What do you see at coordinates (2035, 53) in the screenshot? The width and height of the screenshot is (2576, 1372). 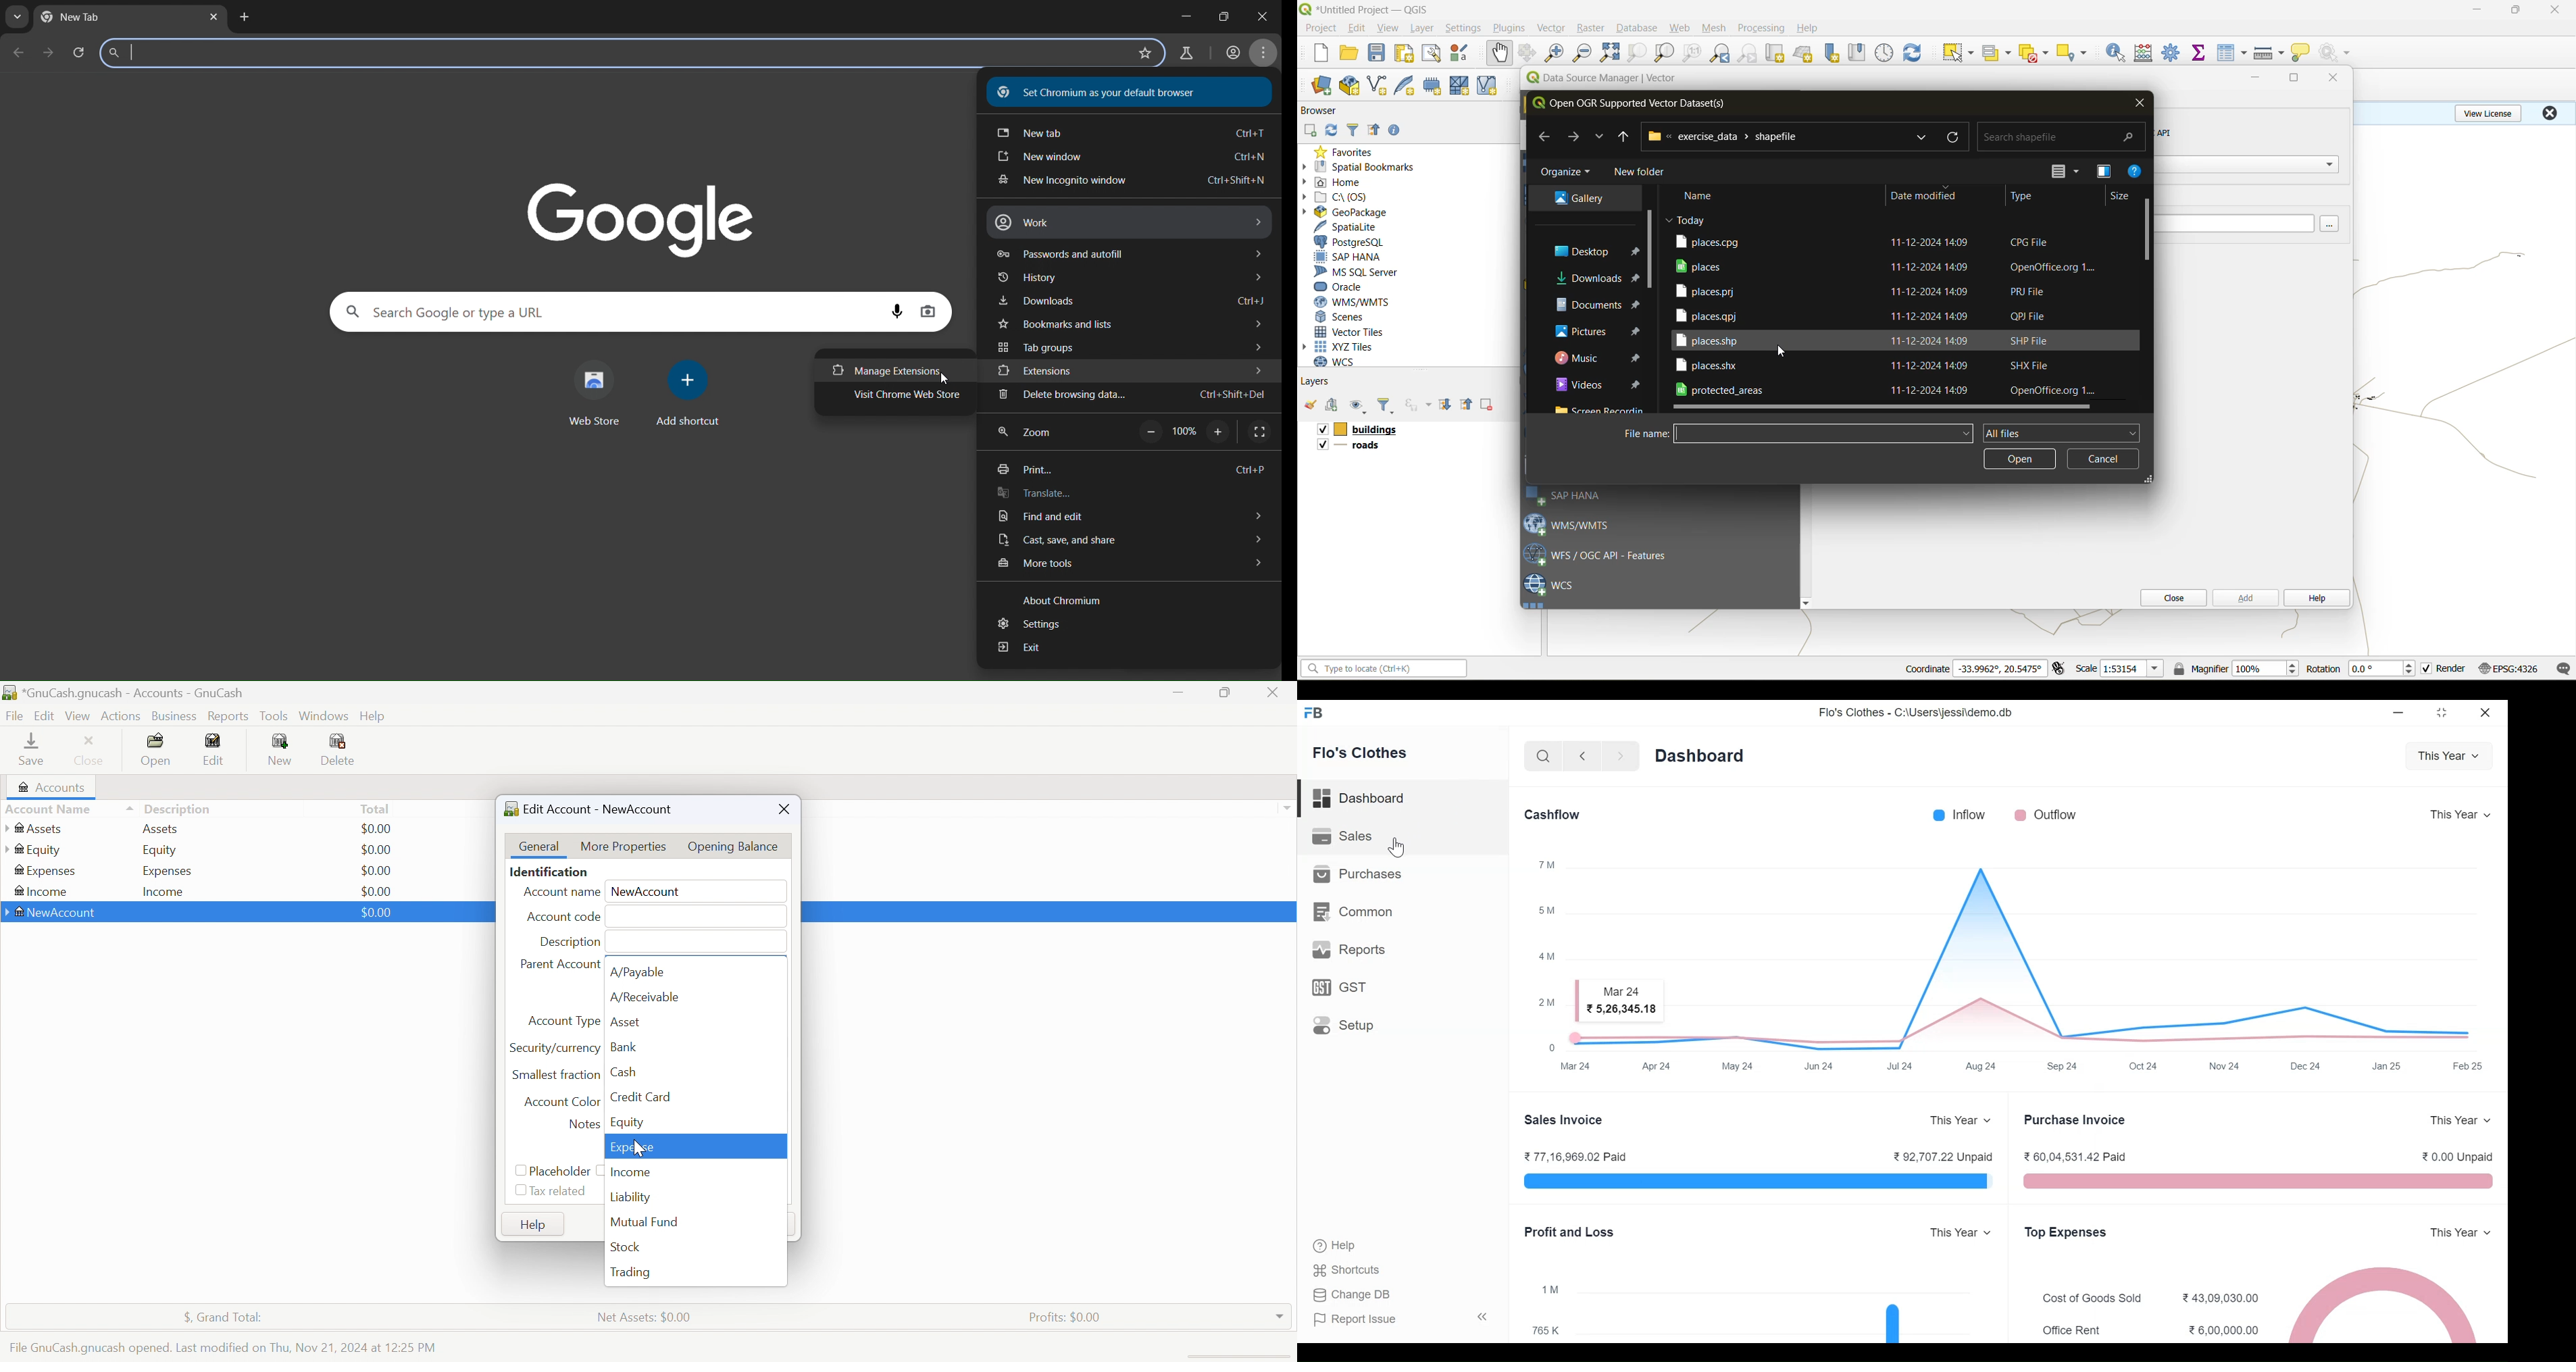 I see `deselect value` at bounding box center [2035, 53].